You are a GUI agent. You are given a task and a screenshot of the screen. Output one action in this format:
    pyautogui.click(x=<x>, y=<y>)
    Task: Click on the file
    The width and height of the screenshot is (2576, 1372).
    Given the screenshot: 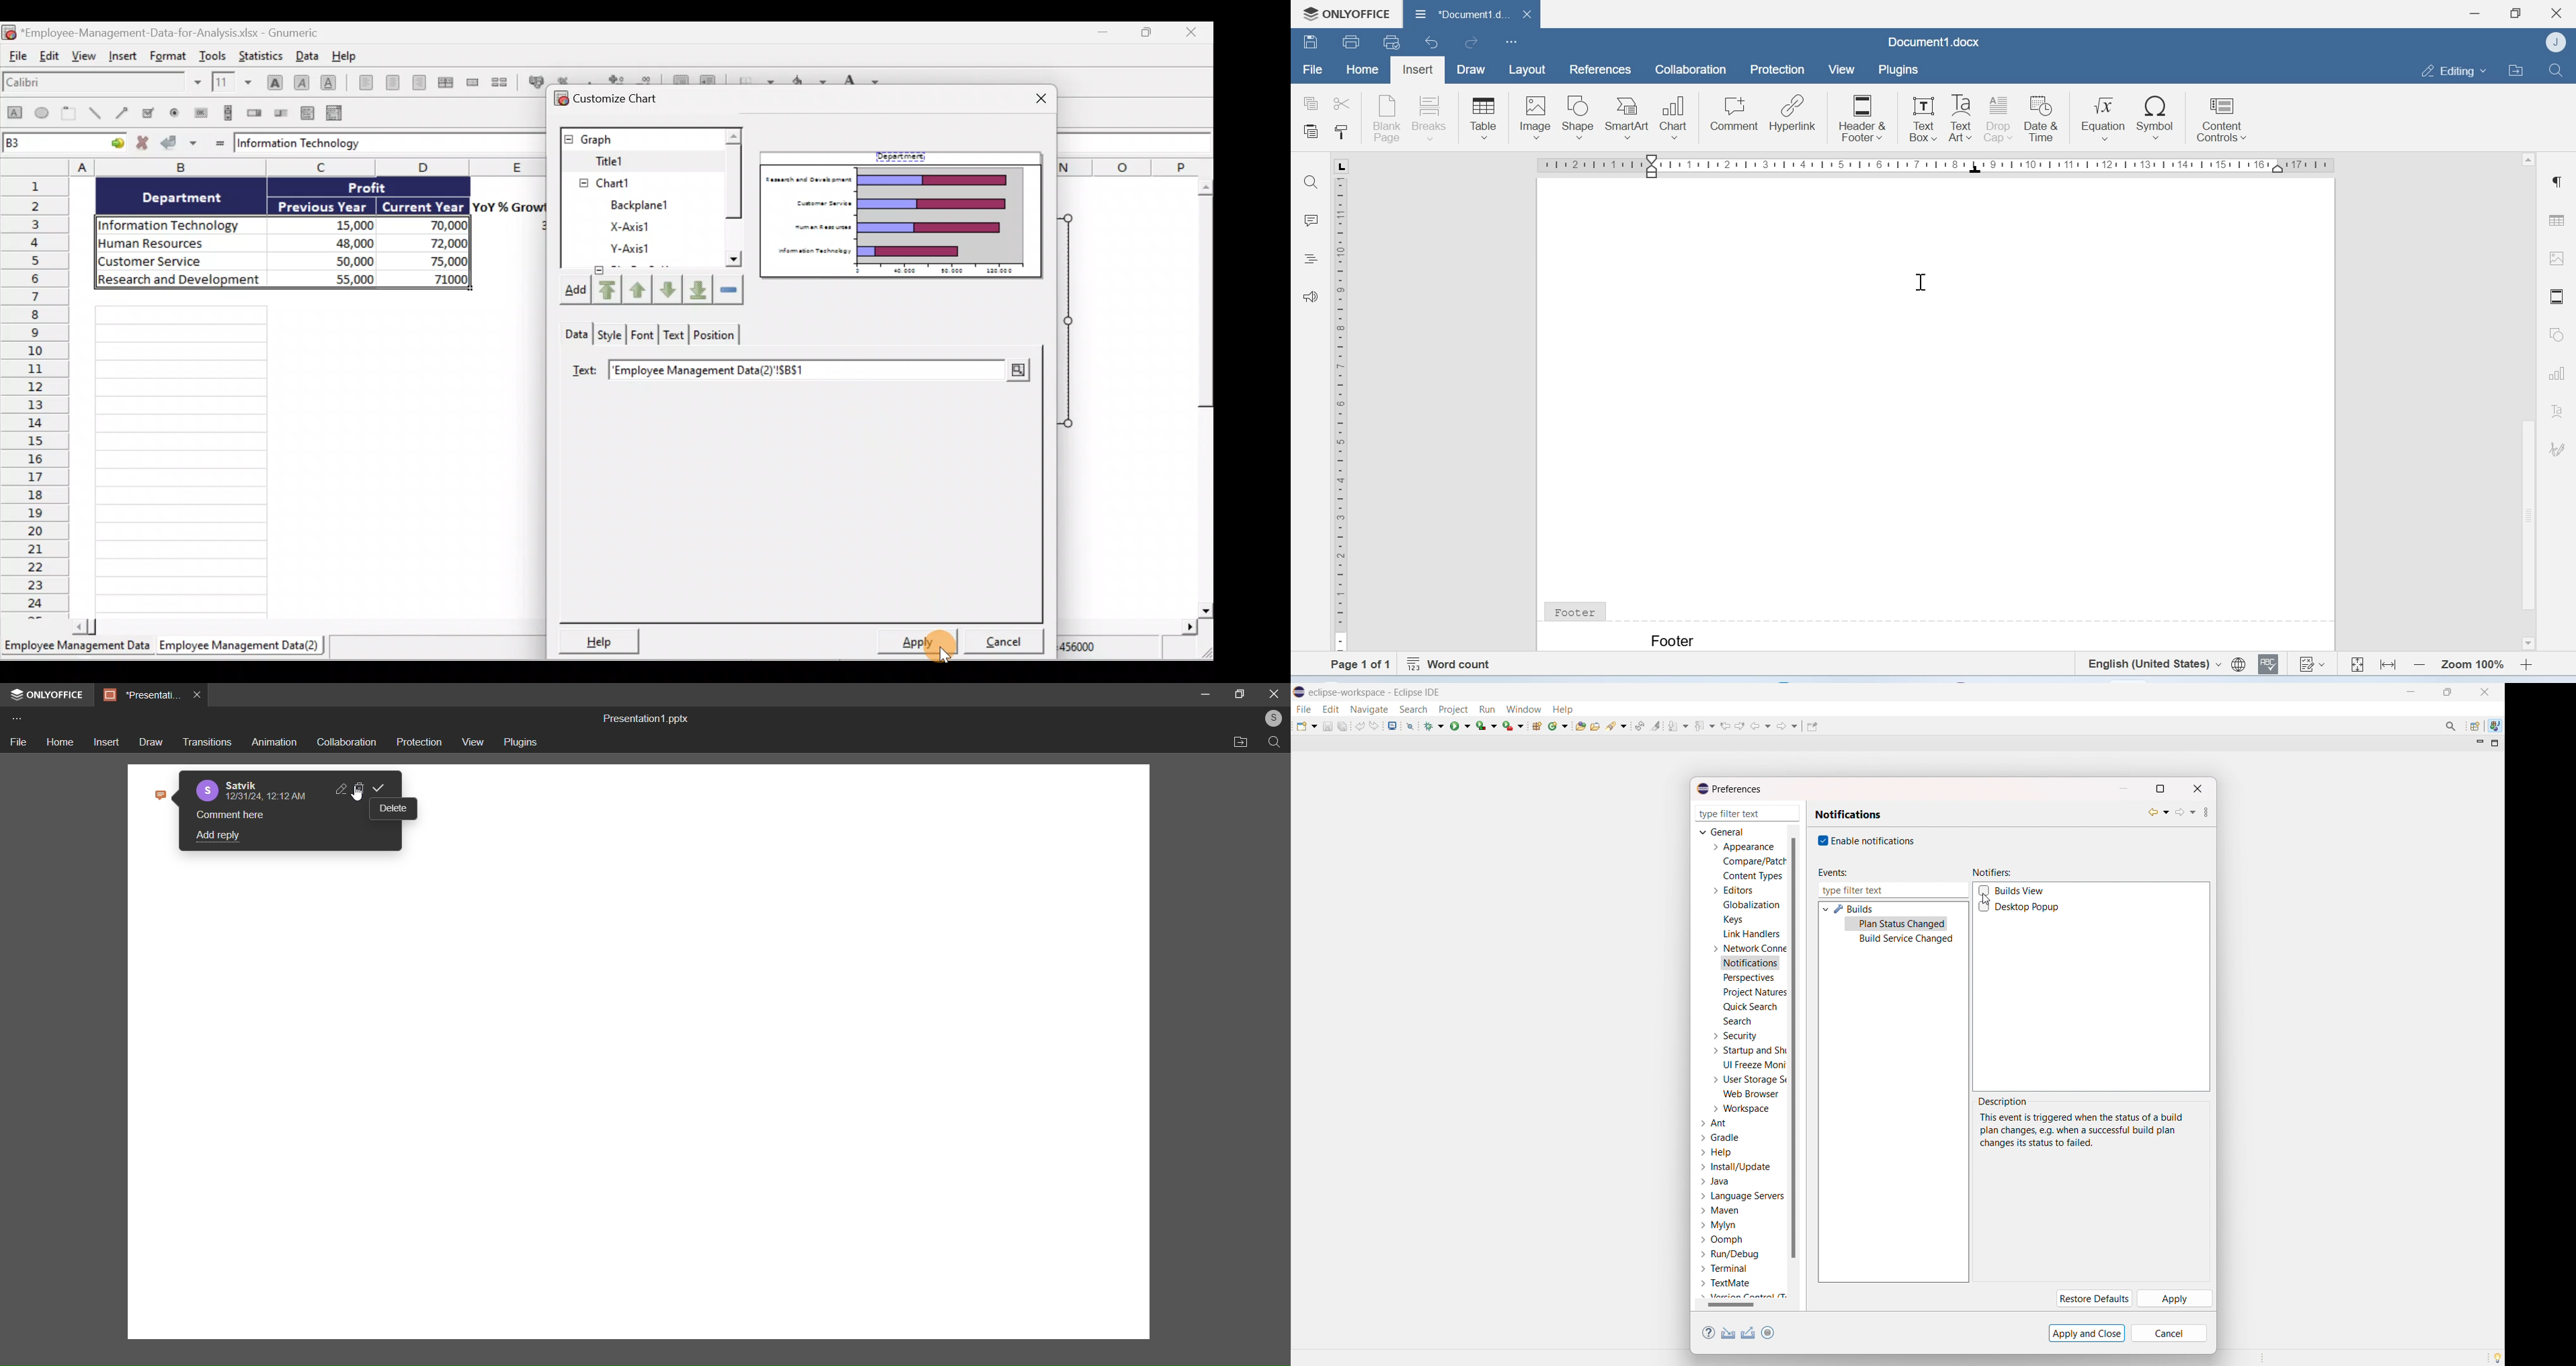 What is the action you would take?
    pyautogui.click(x=20, y=744)
    